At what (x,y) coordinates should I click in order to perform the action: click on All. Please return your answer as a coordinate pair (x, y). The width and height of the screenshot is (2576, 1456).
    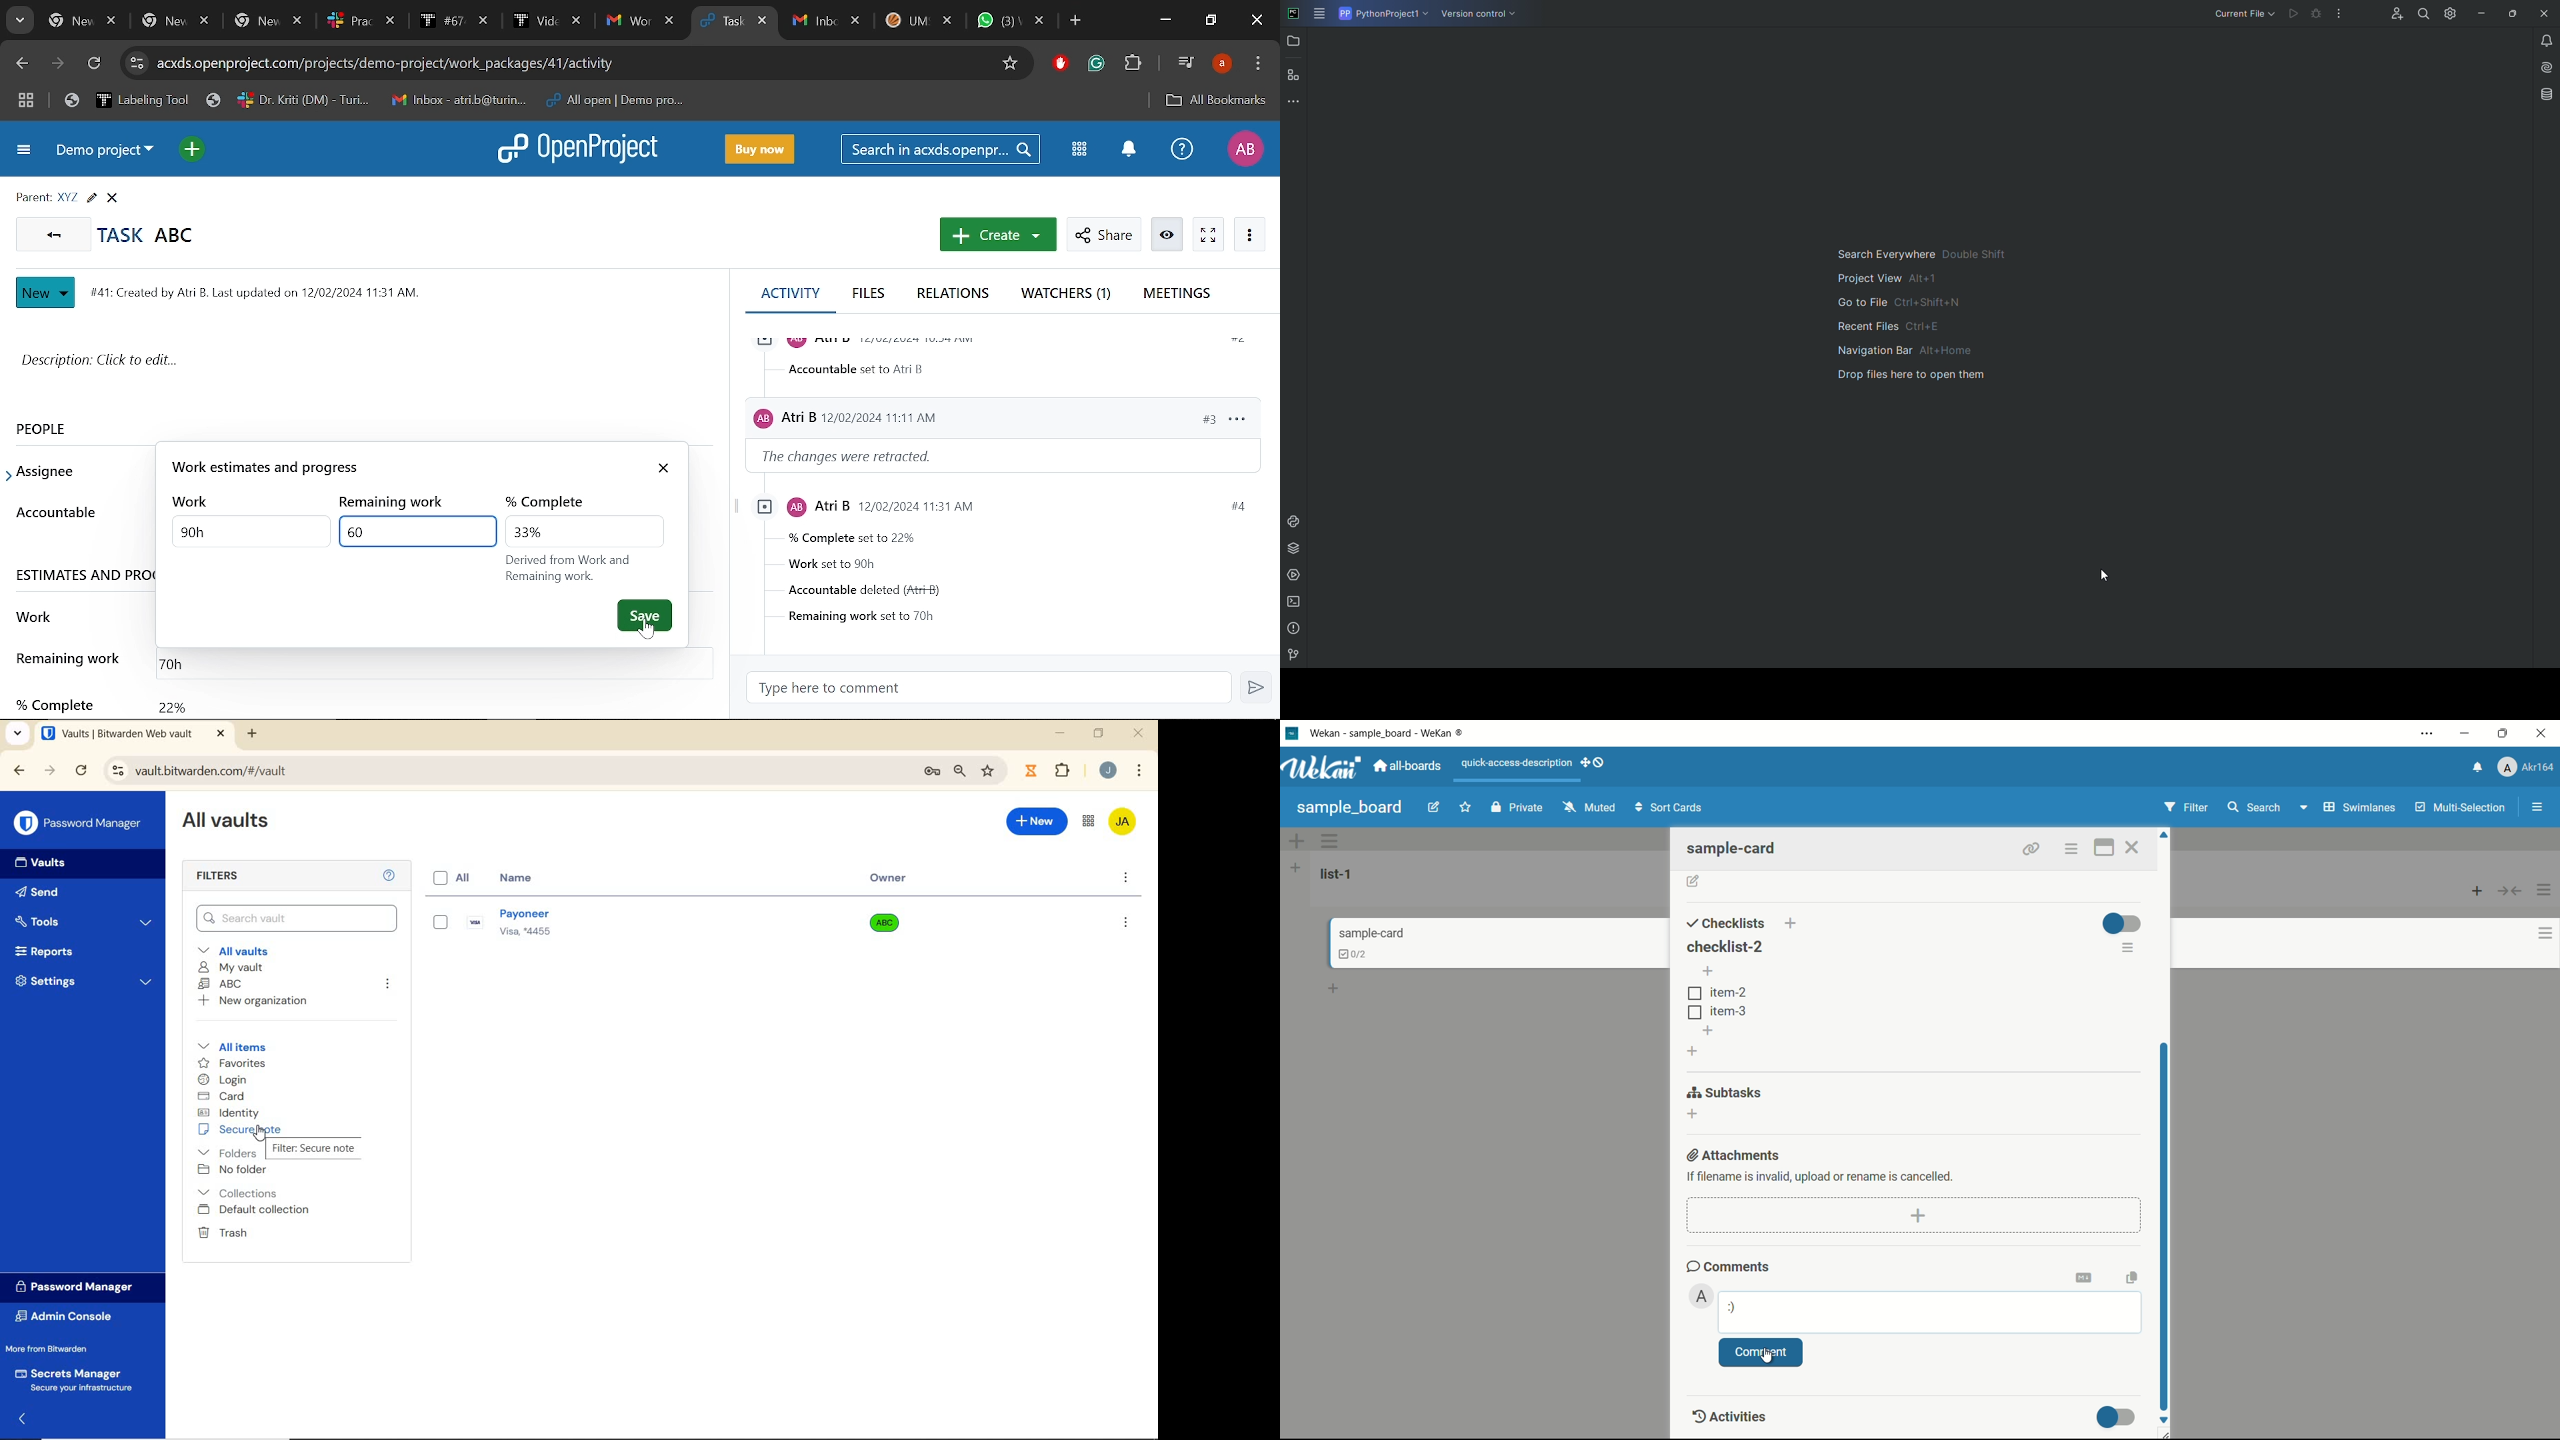
    Looking at the image, I should click on (452, 878).